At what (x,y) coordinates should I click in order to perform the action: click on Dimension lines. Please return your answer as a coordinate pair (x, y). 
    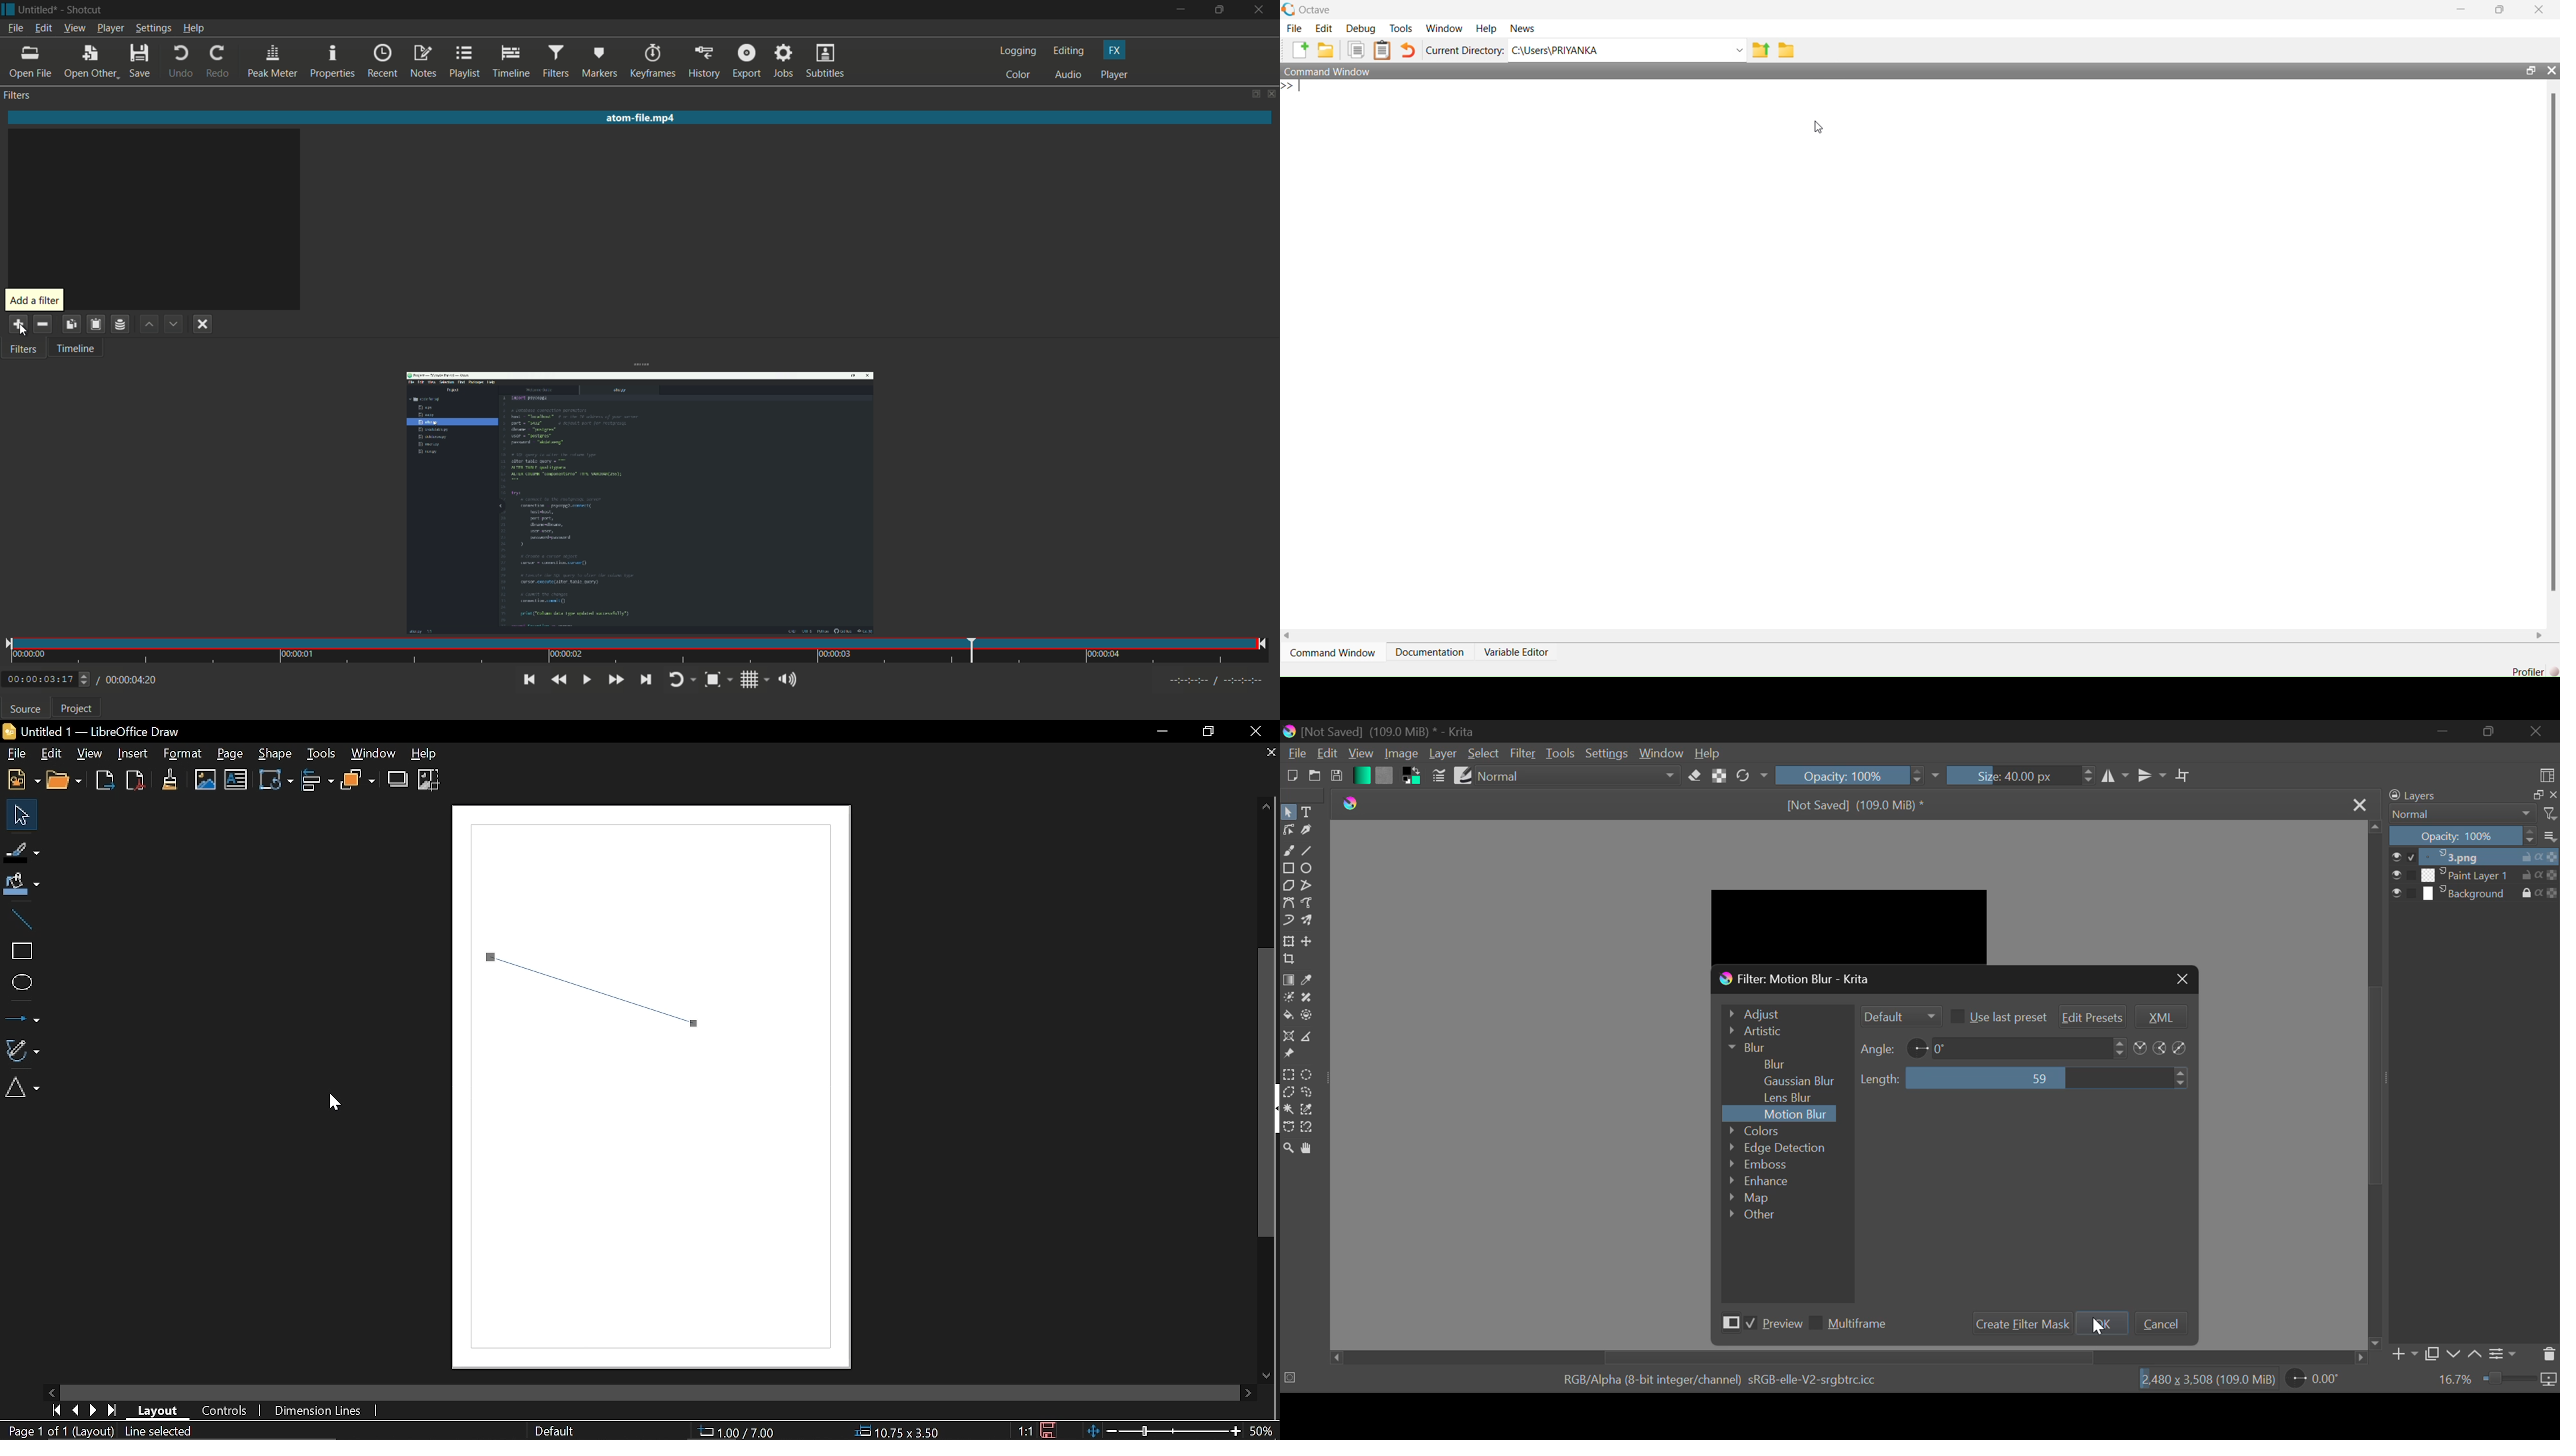
    Looking at the image, I should click on (322, 1409).